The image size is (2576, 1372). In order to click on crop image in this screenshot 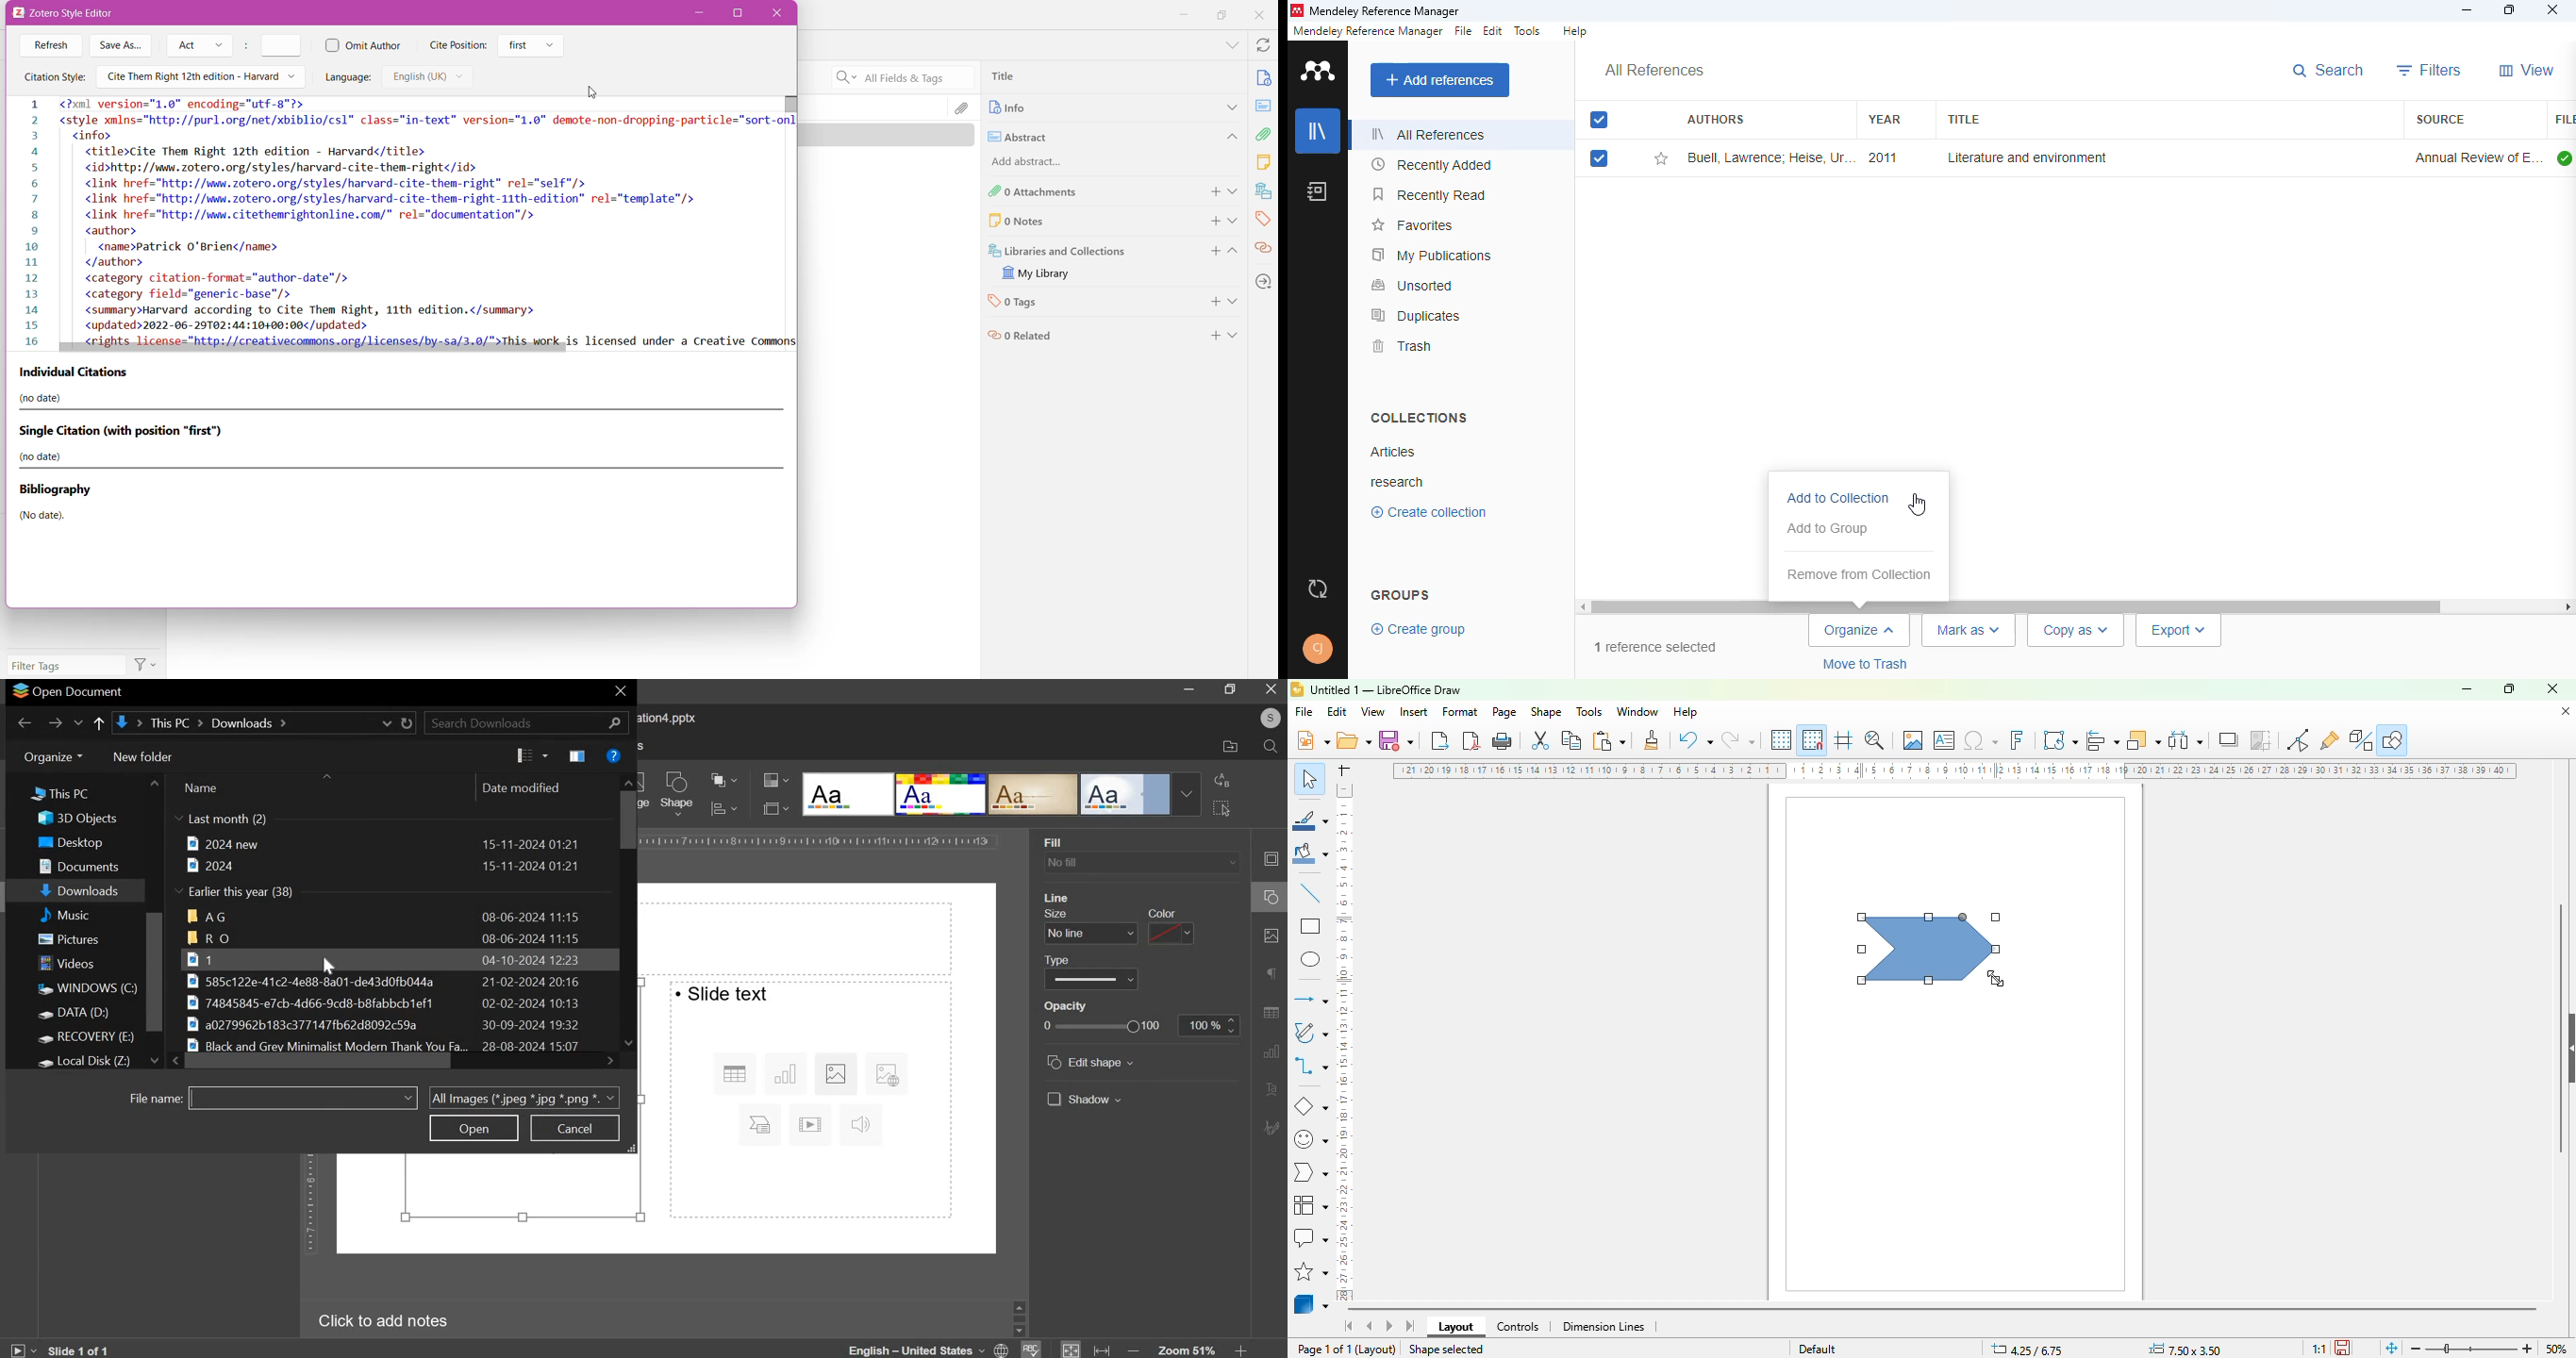, I will do `click(2260, 739)`.